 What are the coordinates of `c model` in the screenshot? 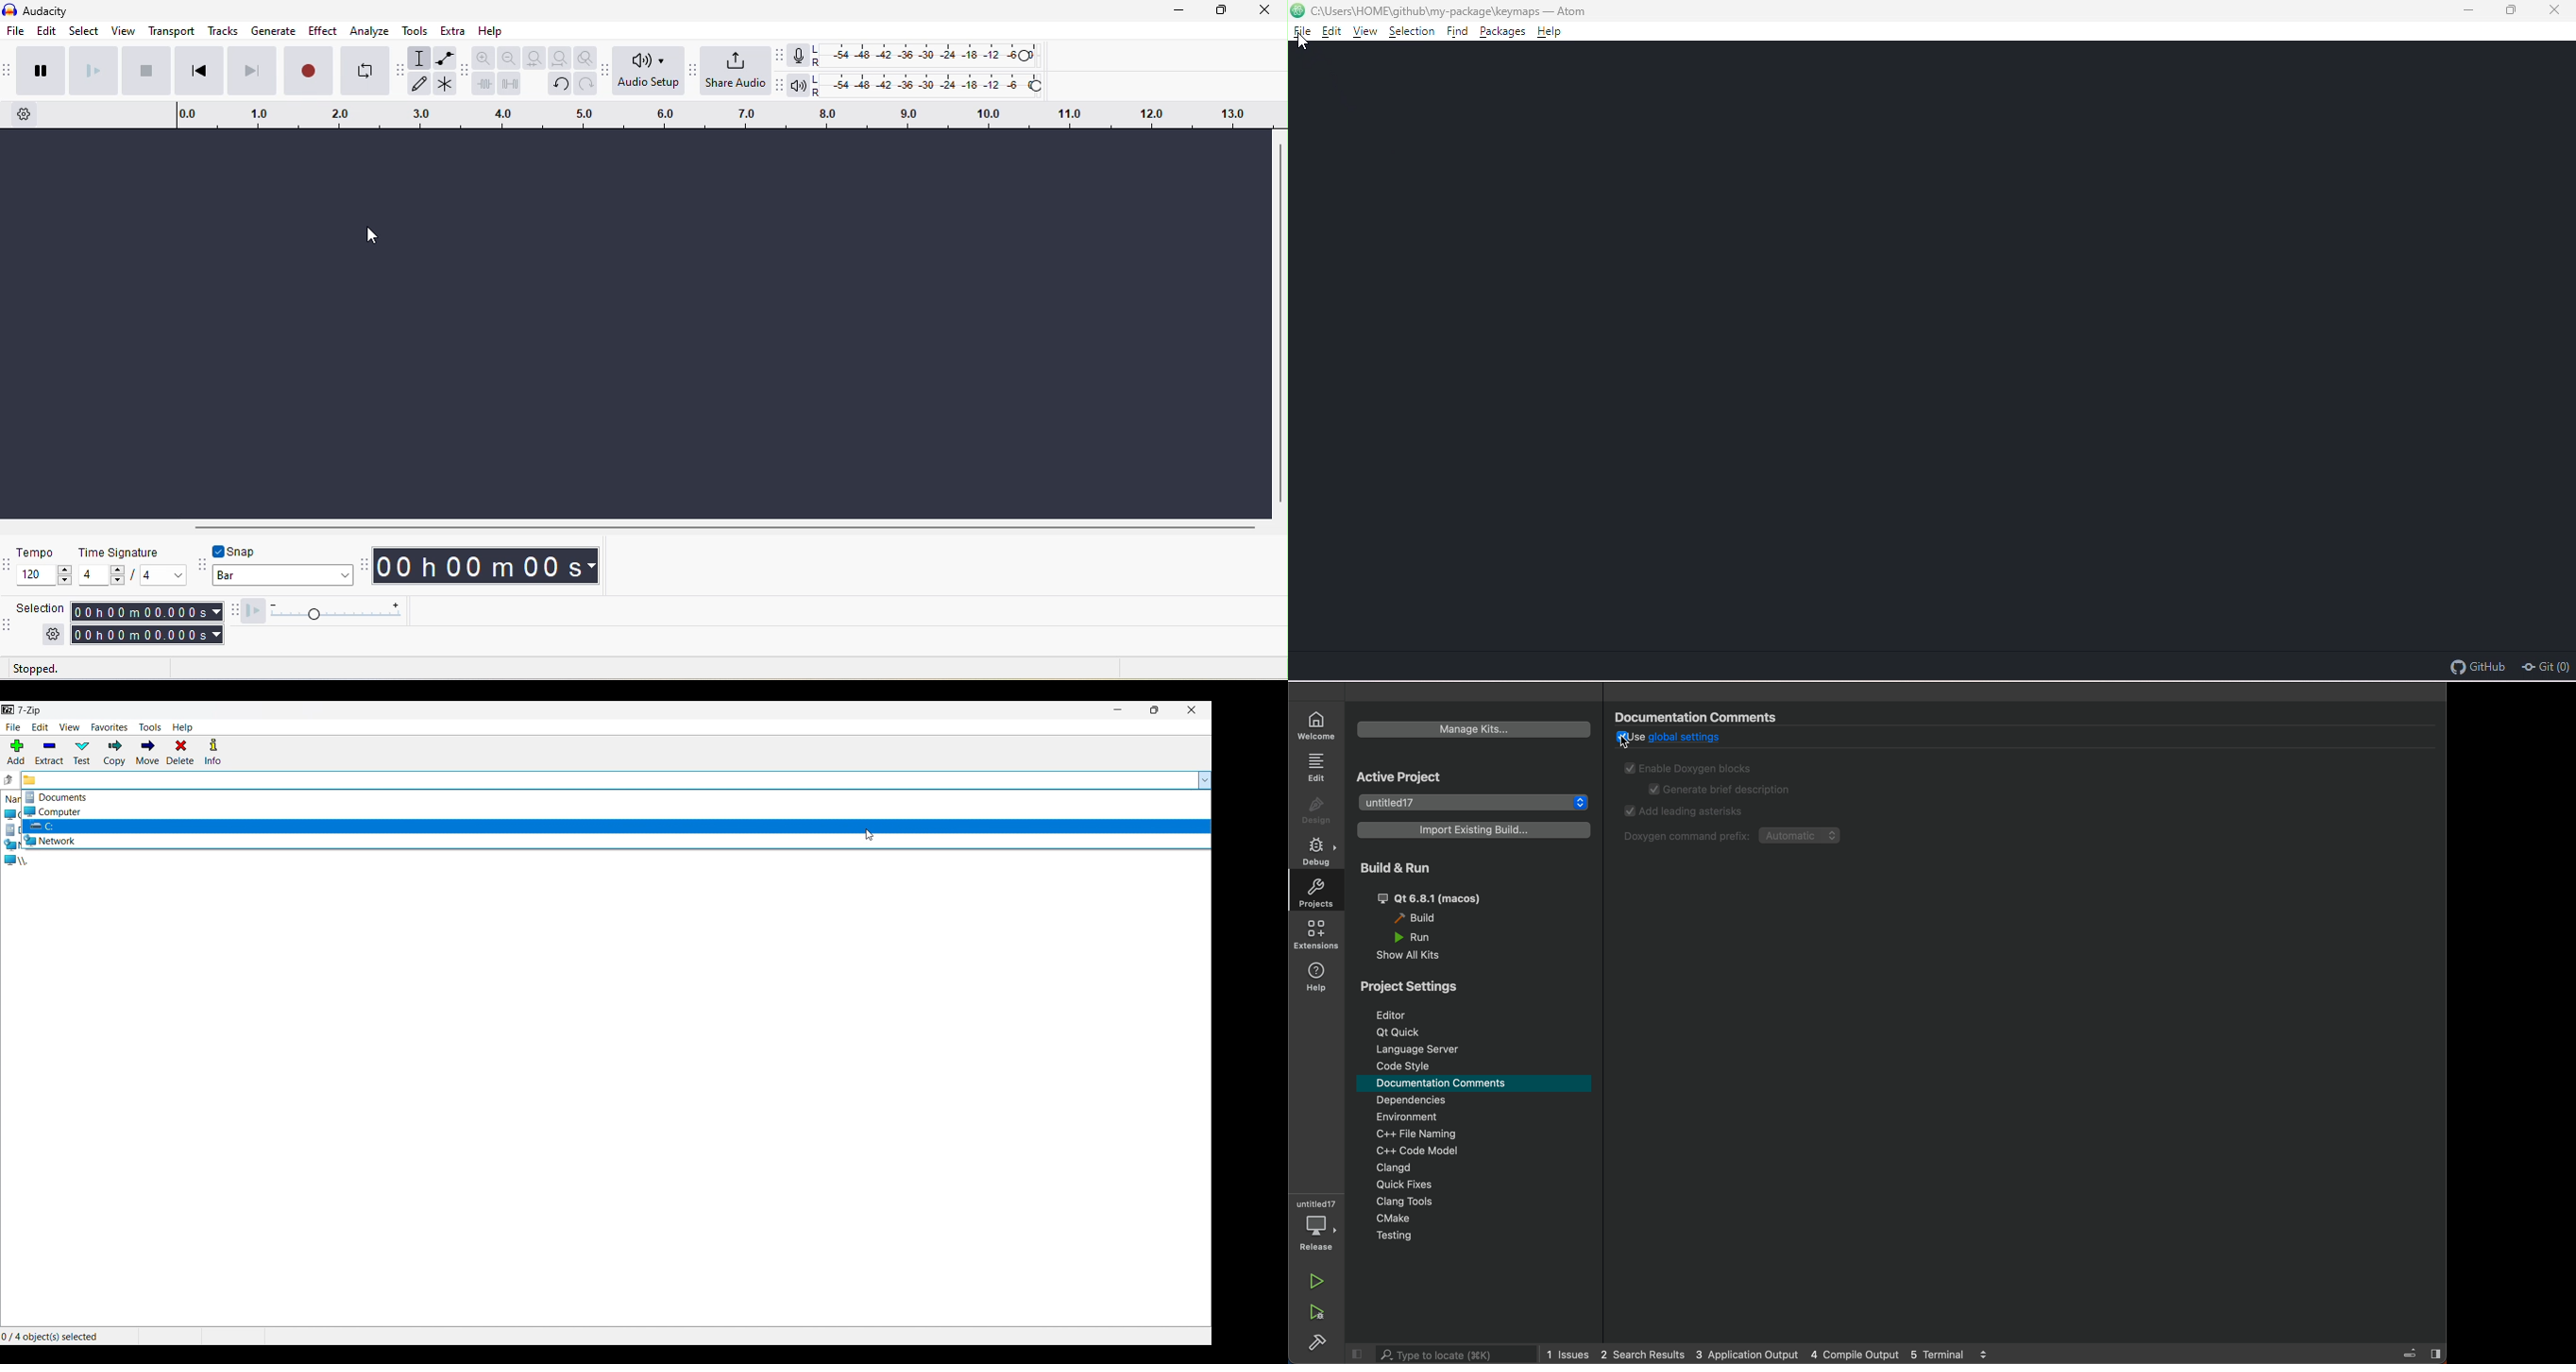 It's located at (1417, 1151).